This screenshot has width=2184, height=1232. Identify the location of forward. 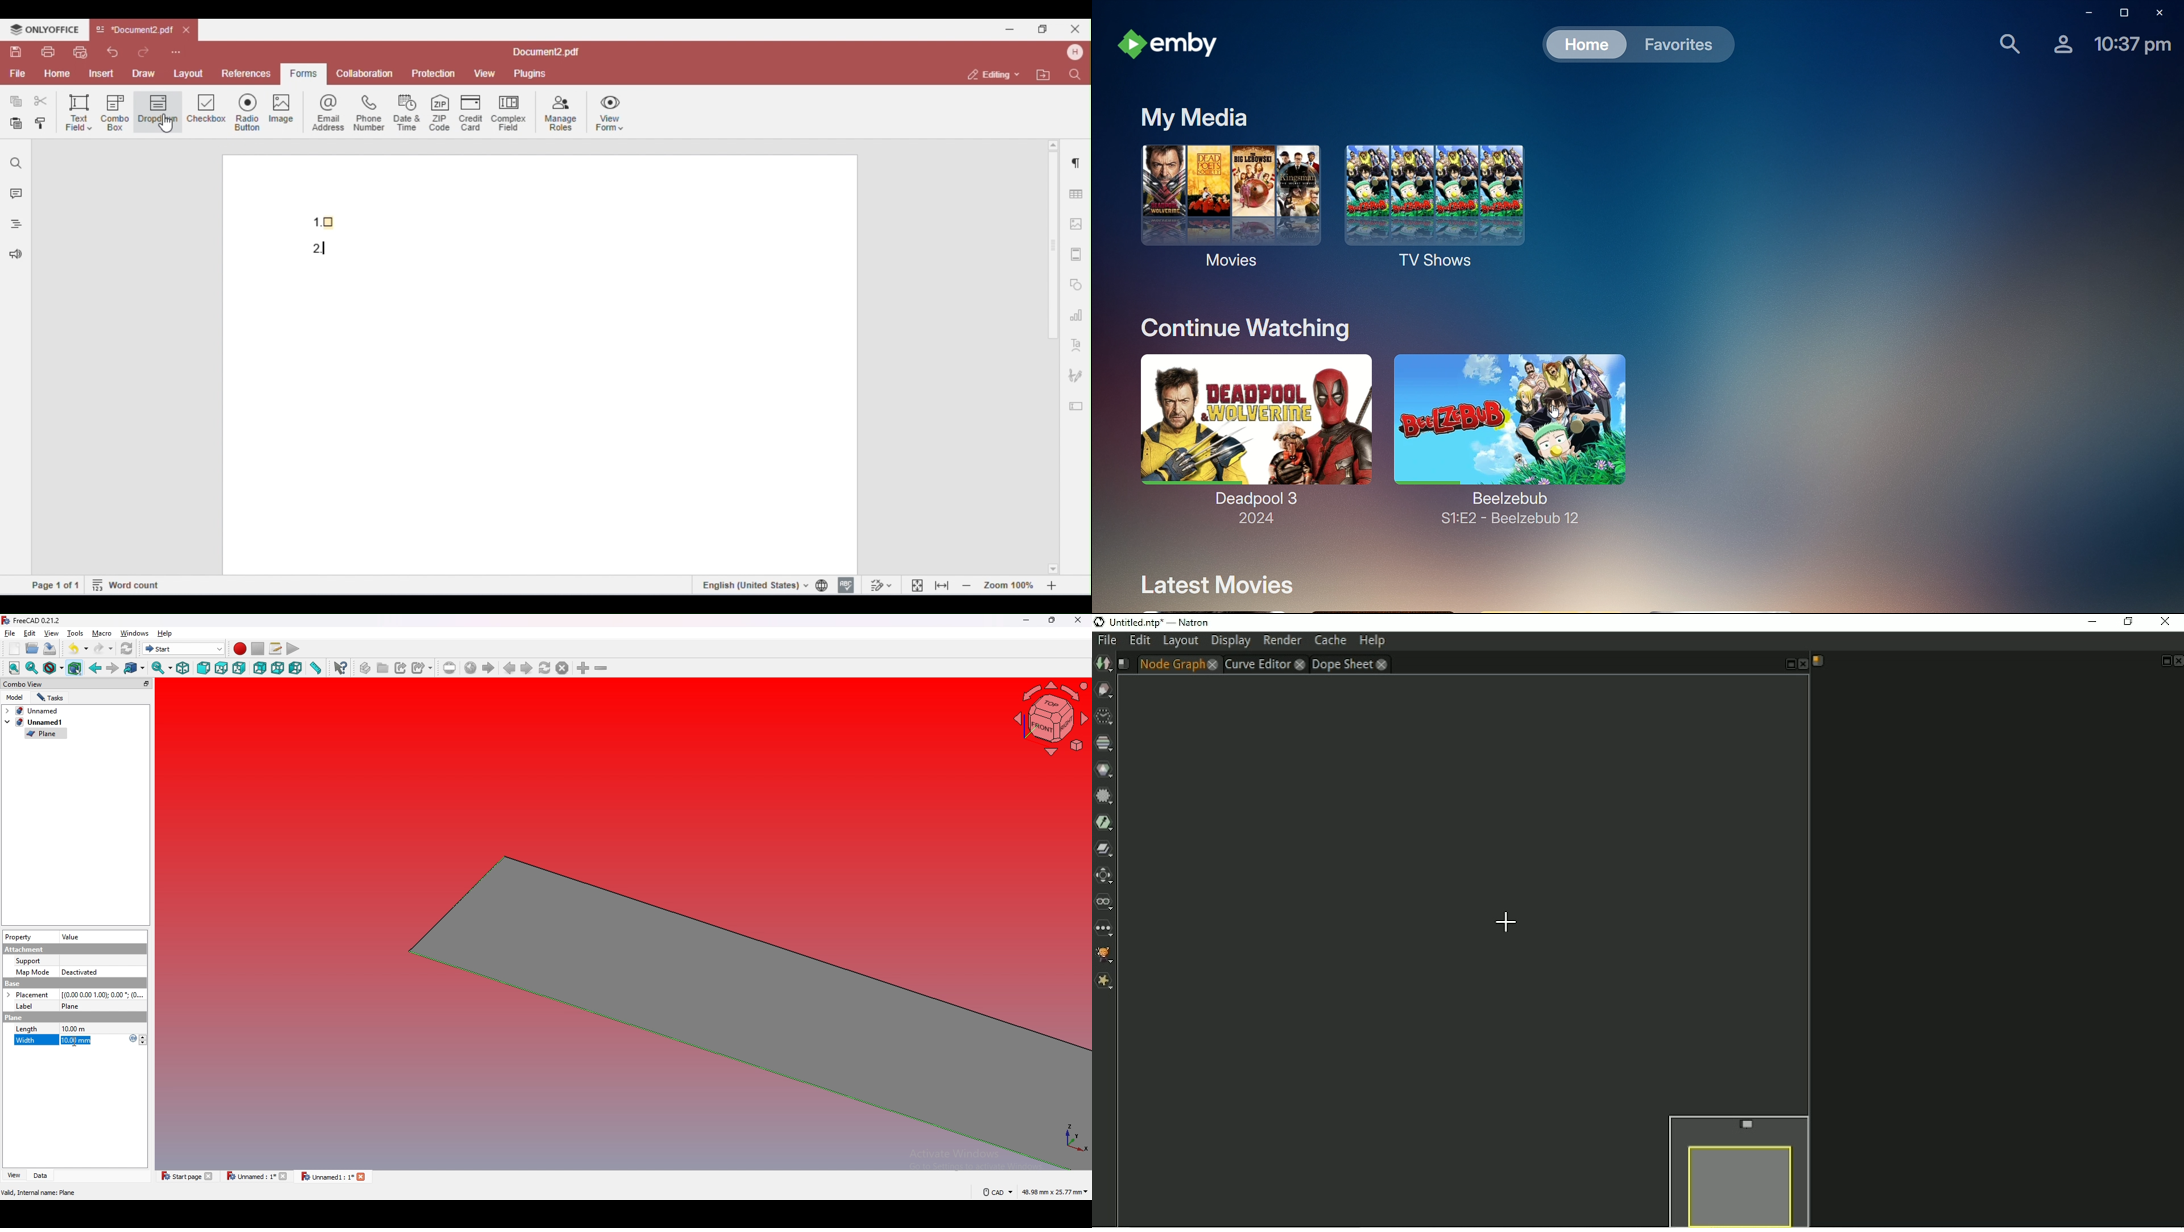
(113, 669).